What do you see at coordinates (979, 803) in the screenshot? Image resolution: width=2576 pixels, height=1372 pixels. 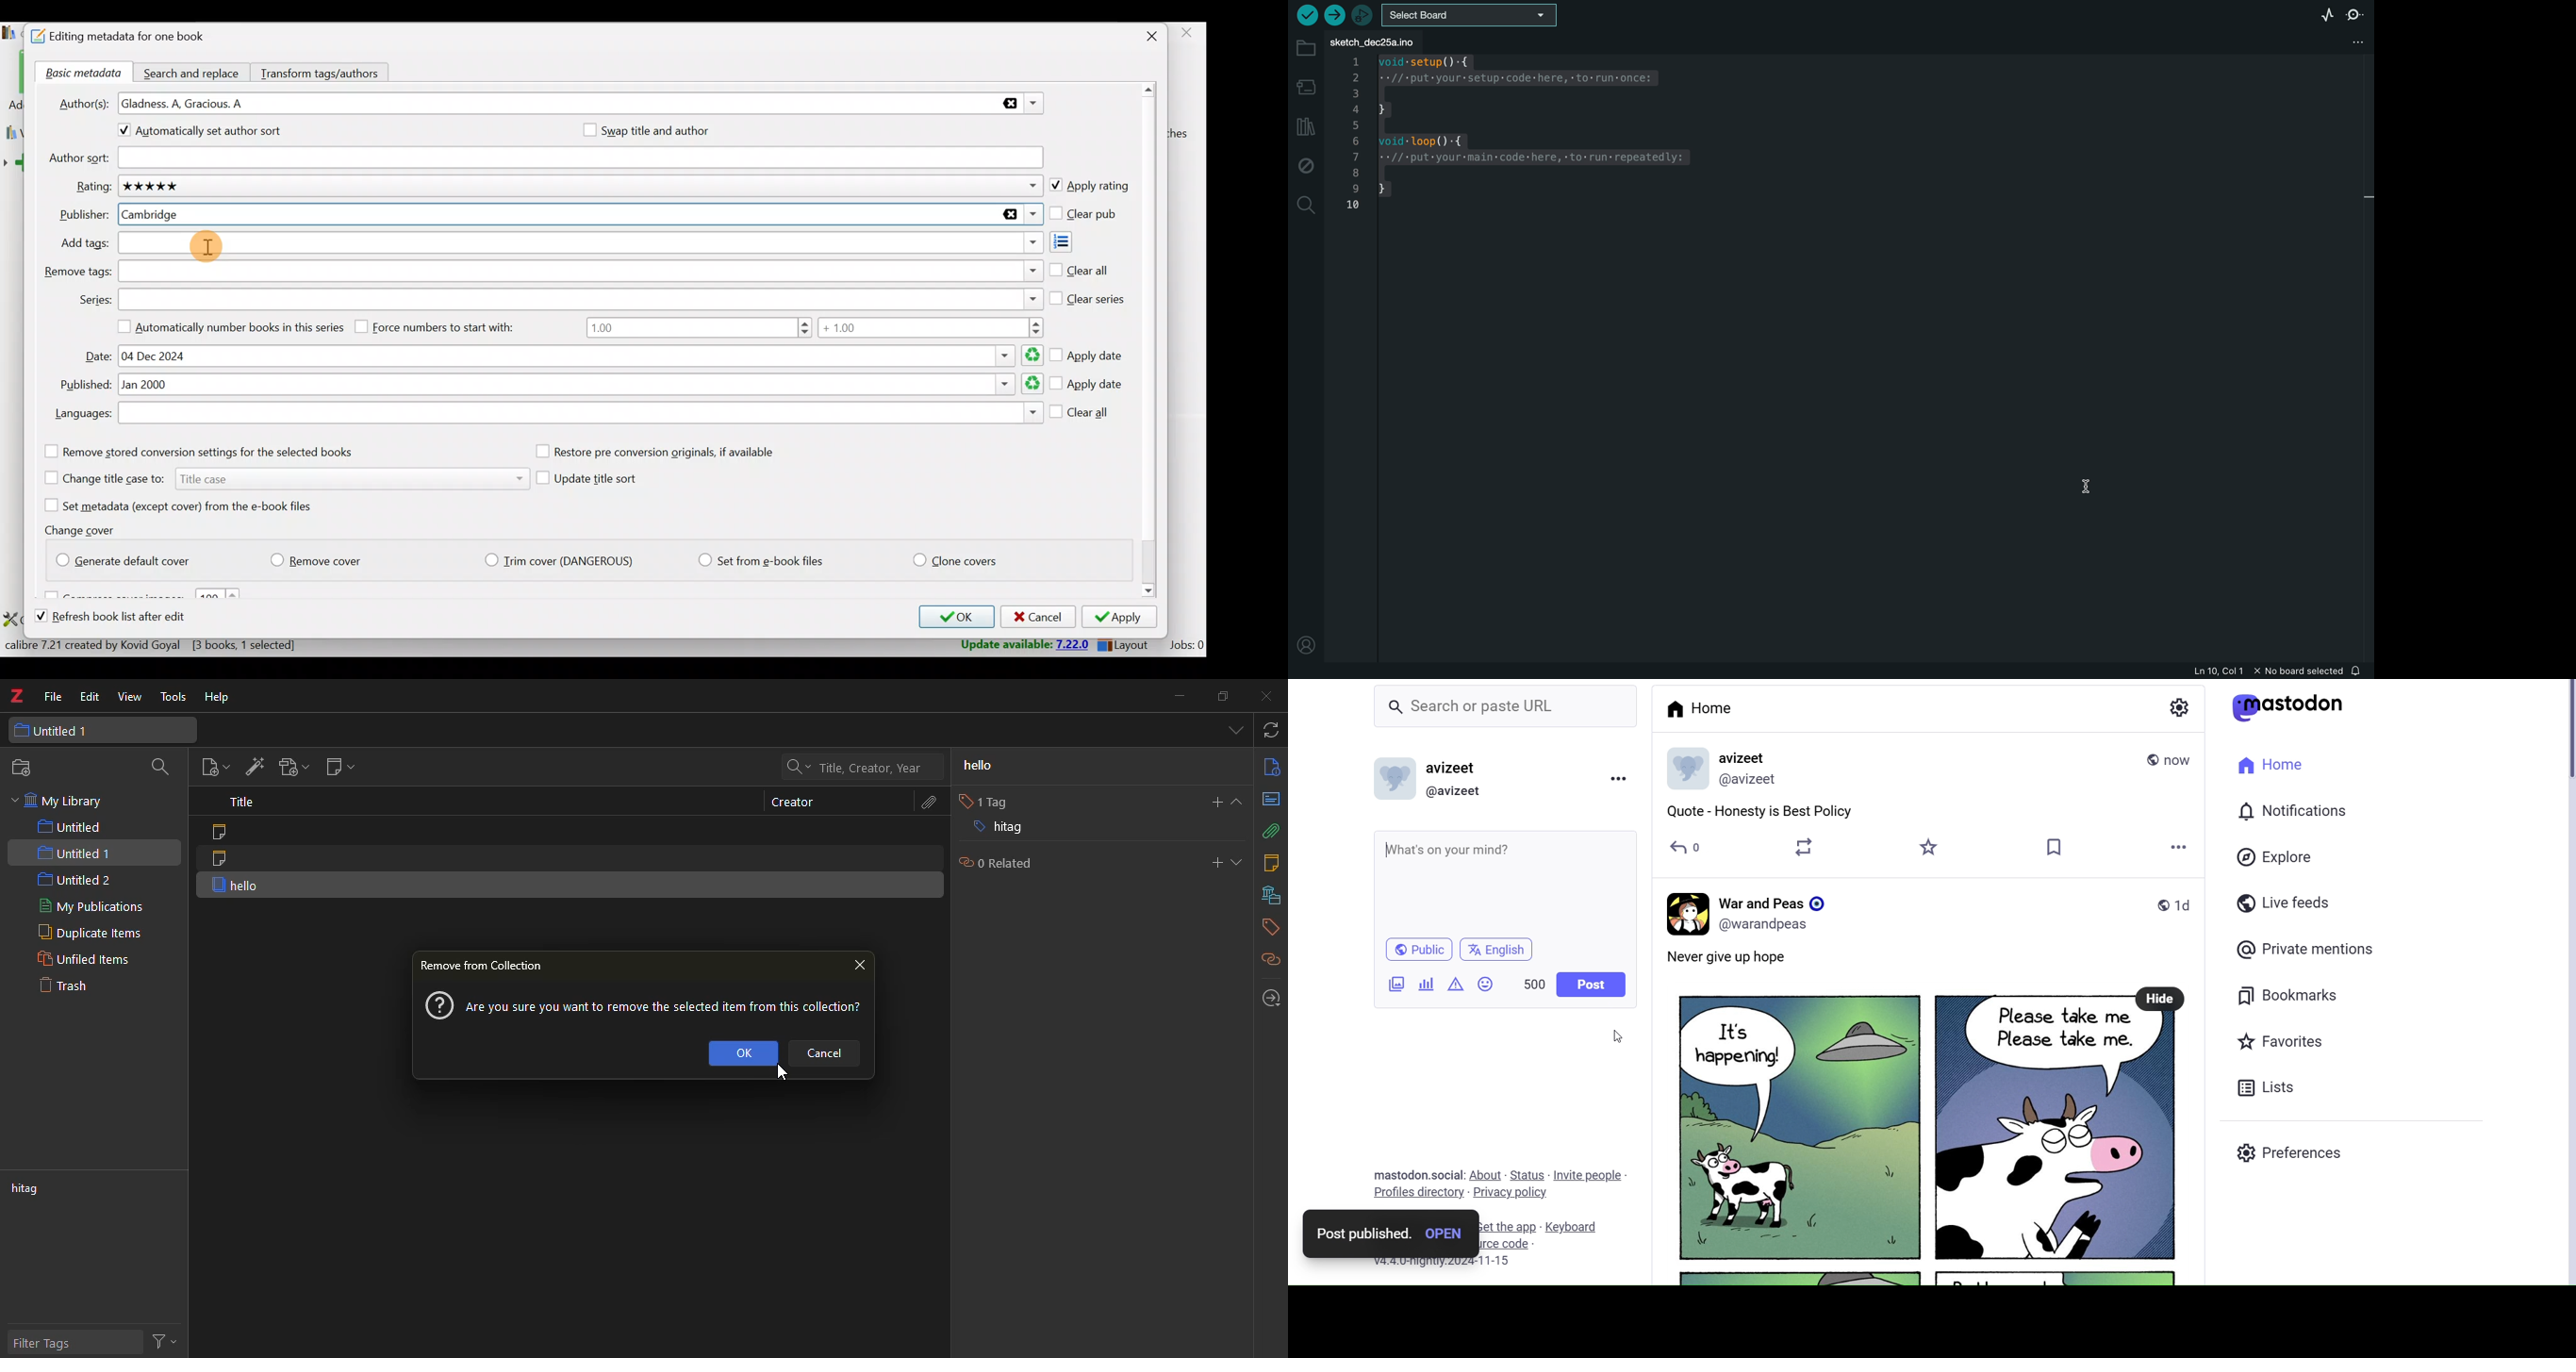 I see `1 tag` at bounding box center [979, 803].